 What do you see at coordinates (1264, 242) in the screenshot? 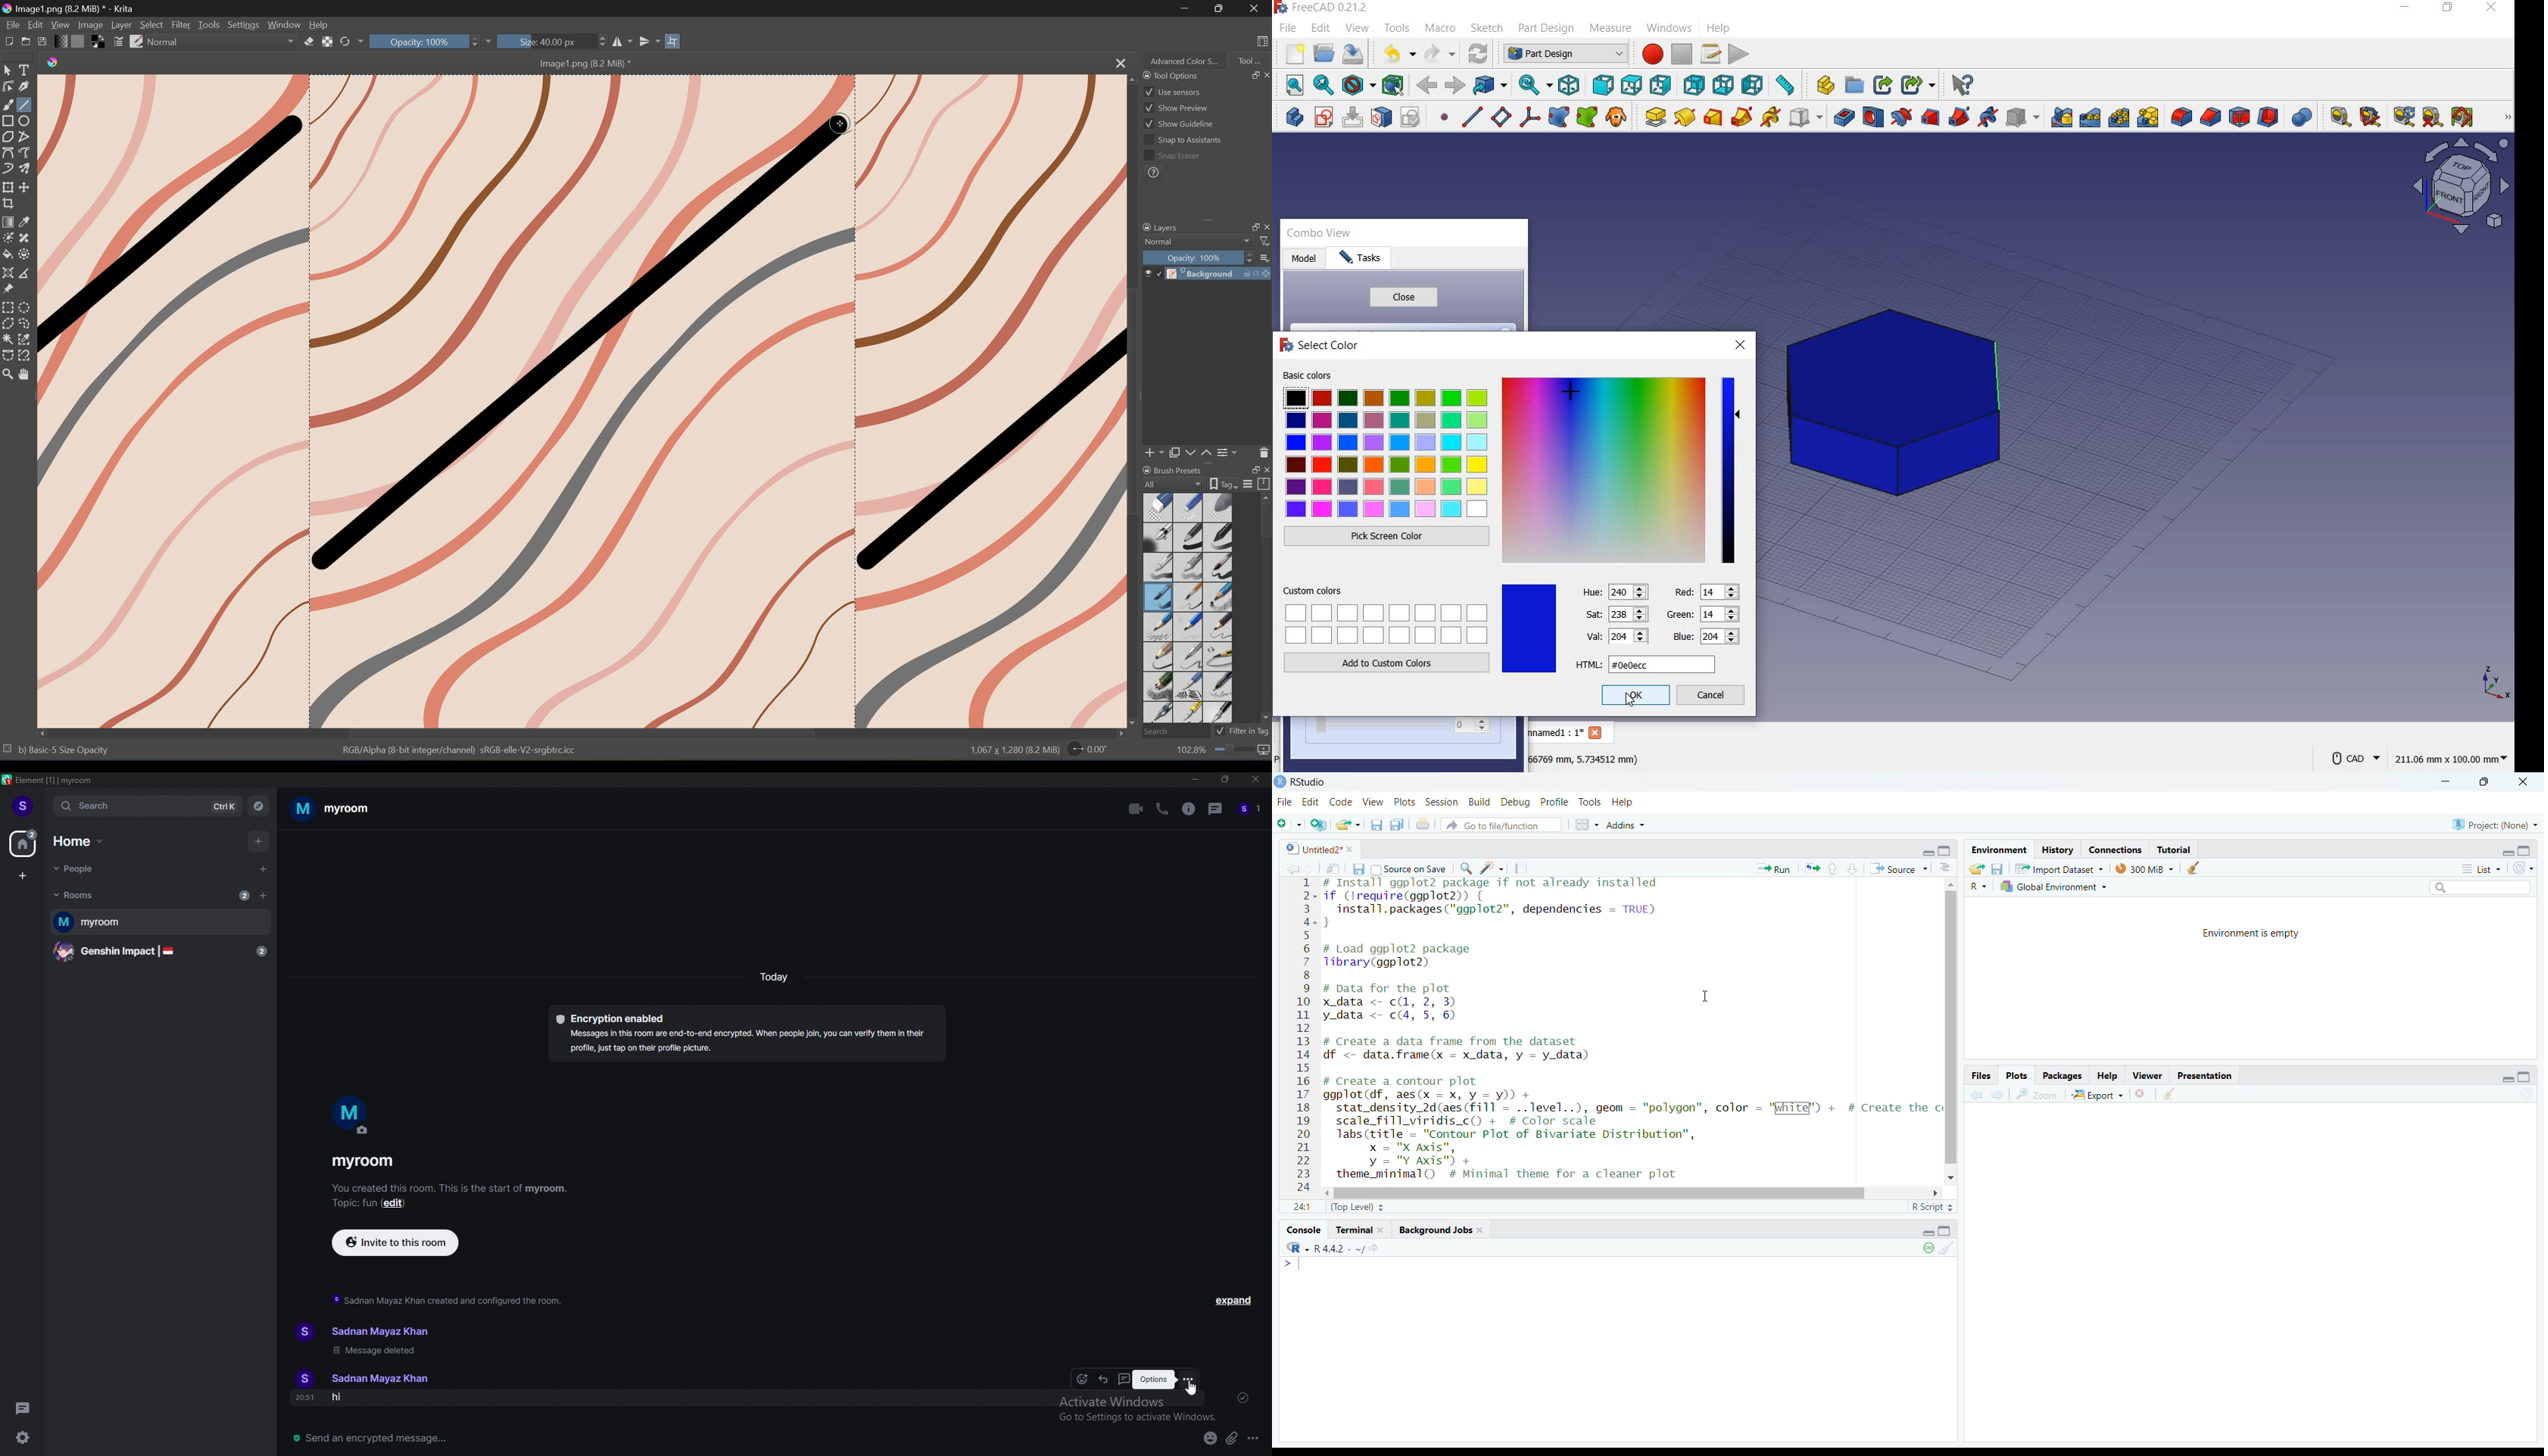
I see `Filter` at bounding box center [1264, 242].